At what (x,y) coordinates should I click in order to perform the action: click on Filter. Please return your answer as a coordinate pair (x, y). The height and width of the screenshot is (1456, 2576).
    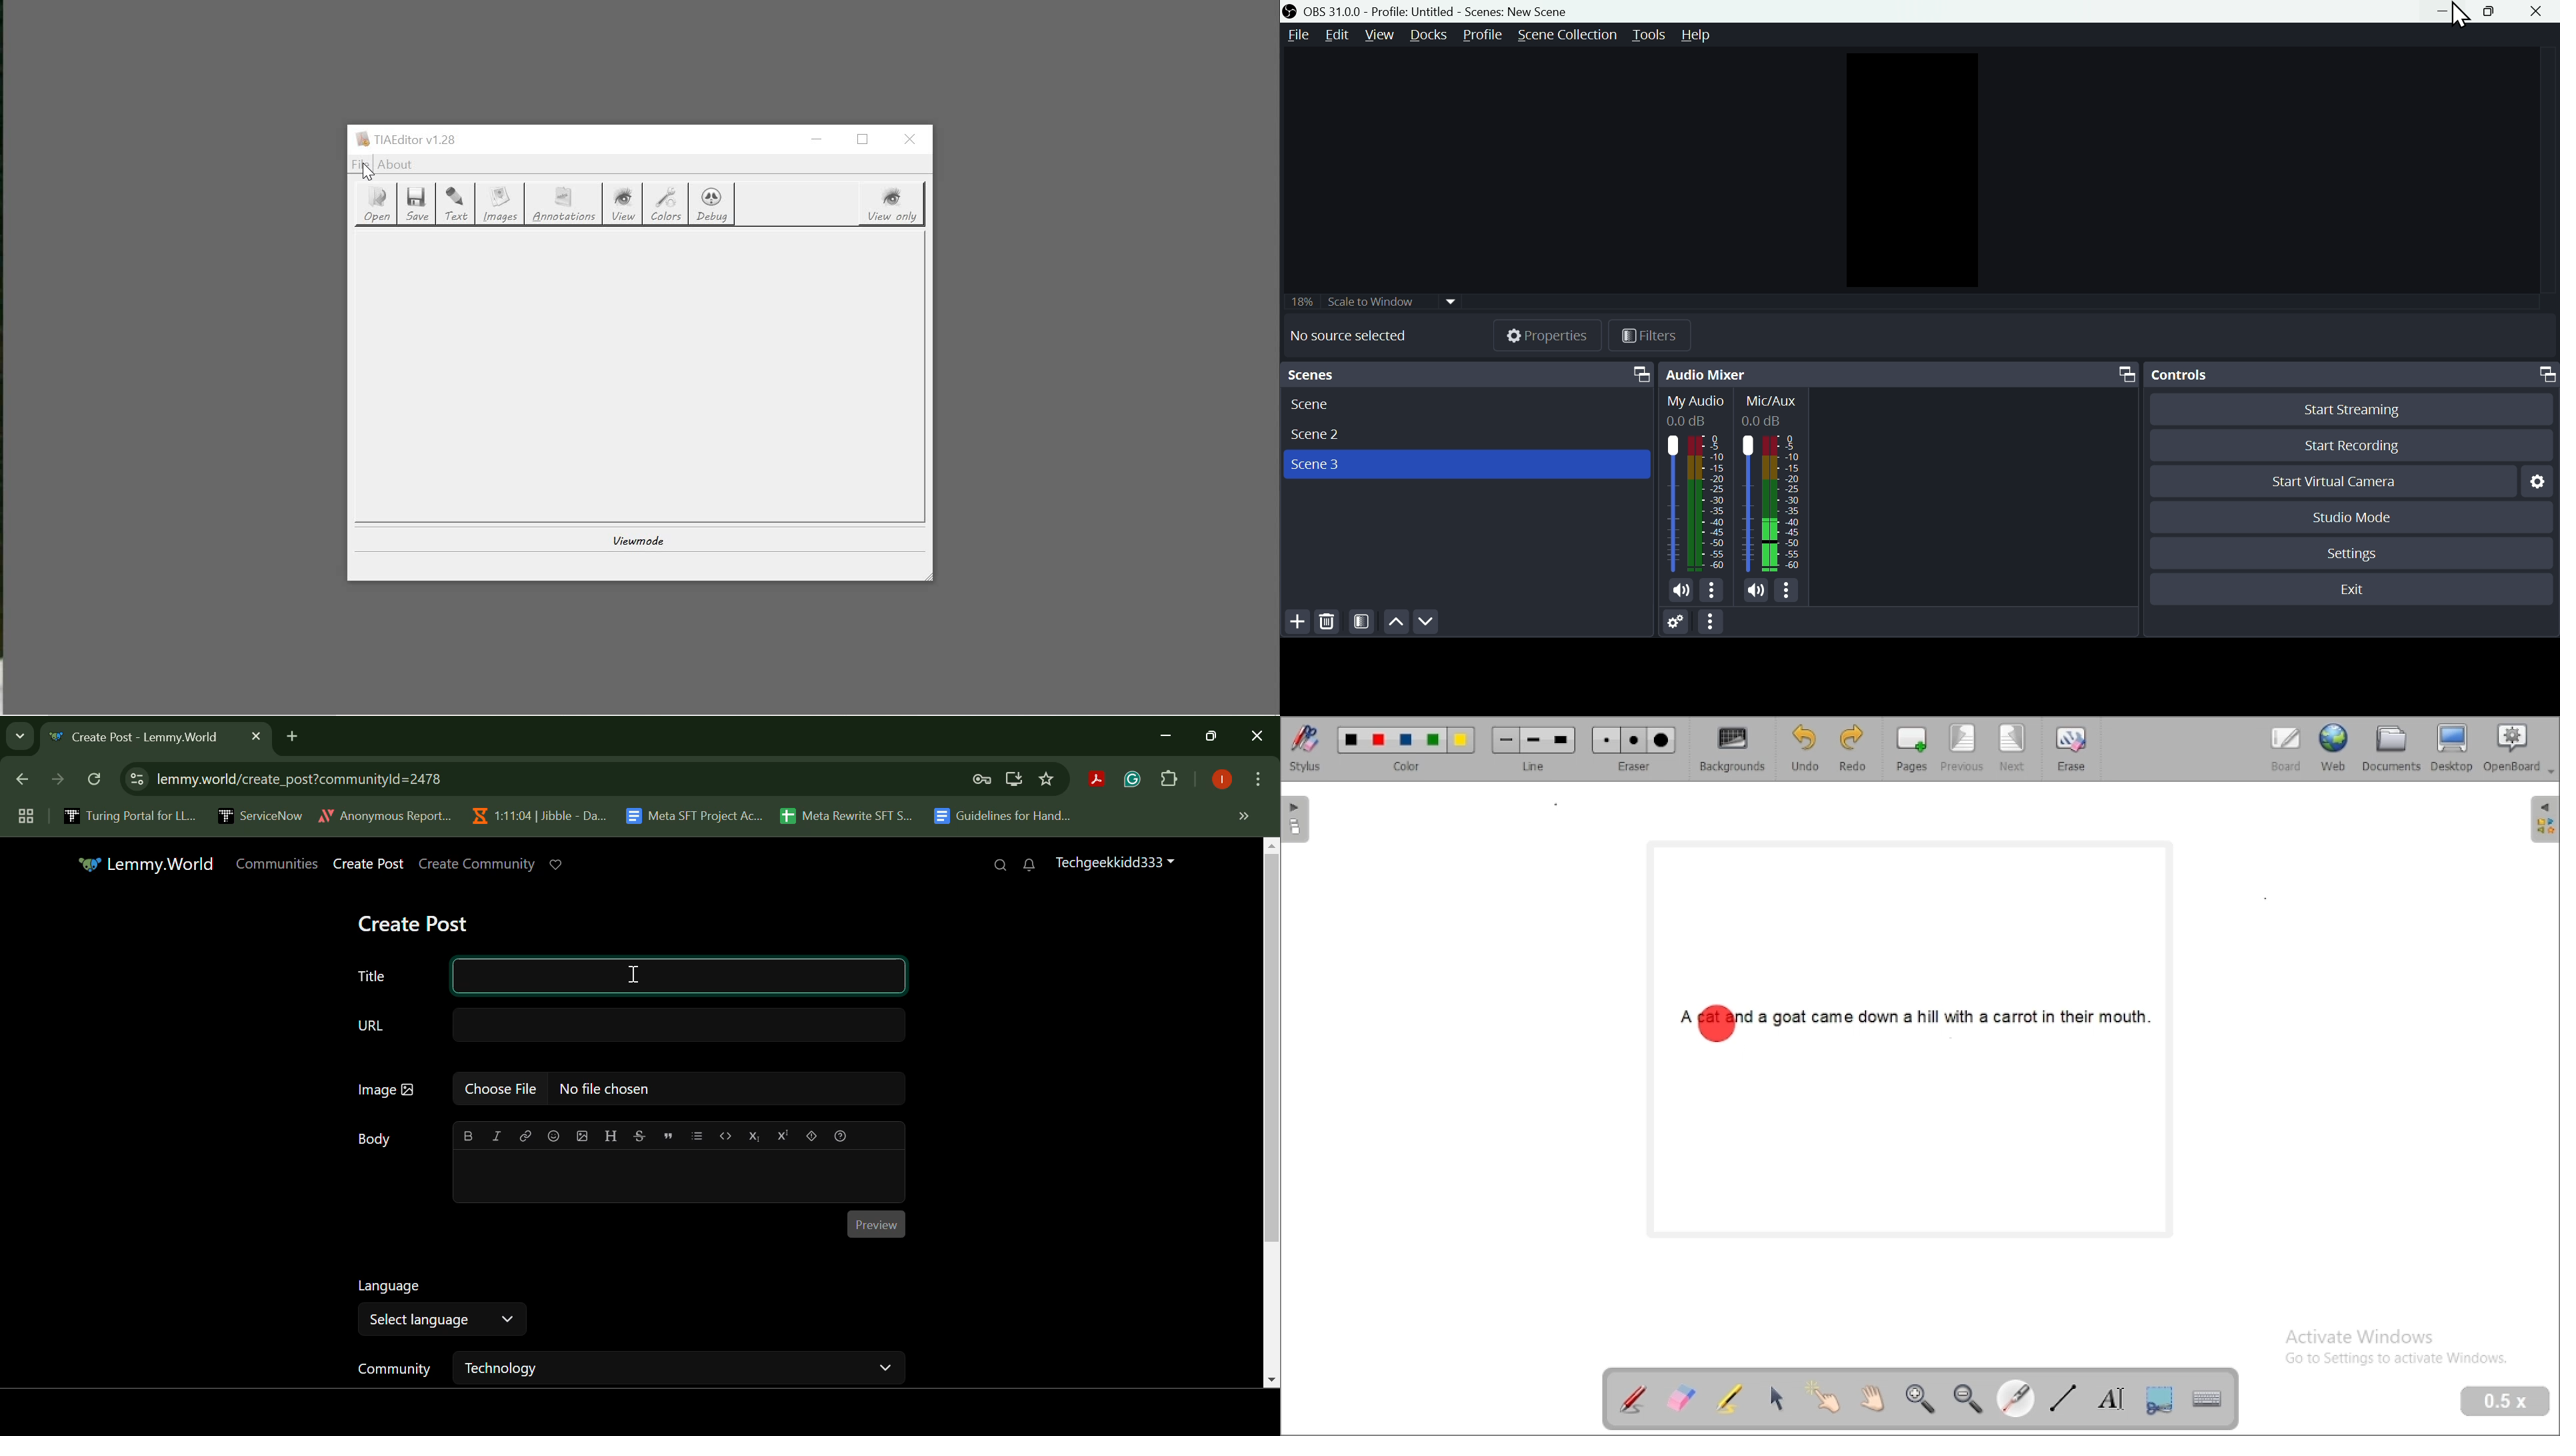
    Looking at the image, I should click on (1654, 335).